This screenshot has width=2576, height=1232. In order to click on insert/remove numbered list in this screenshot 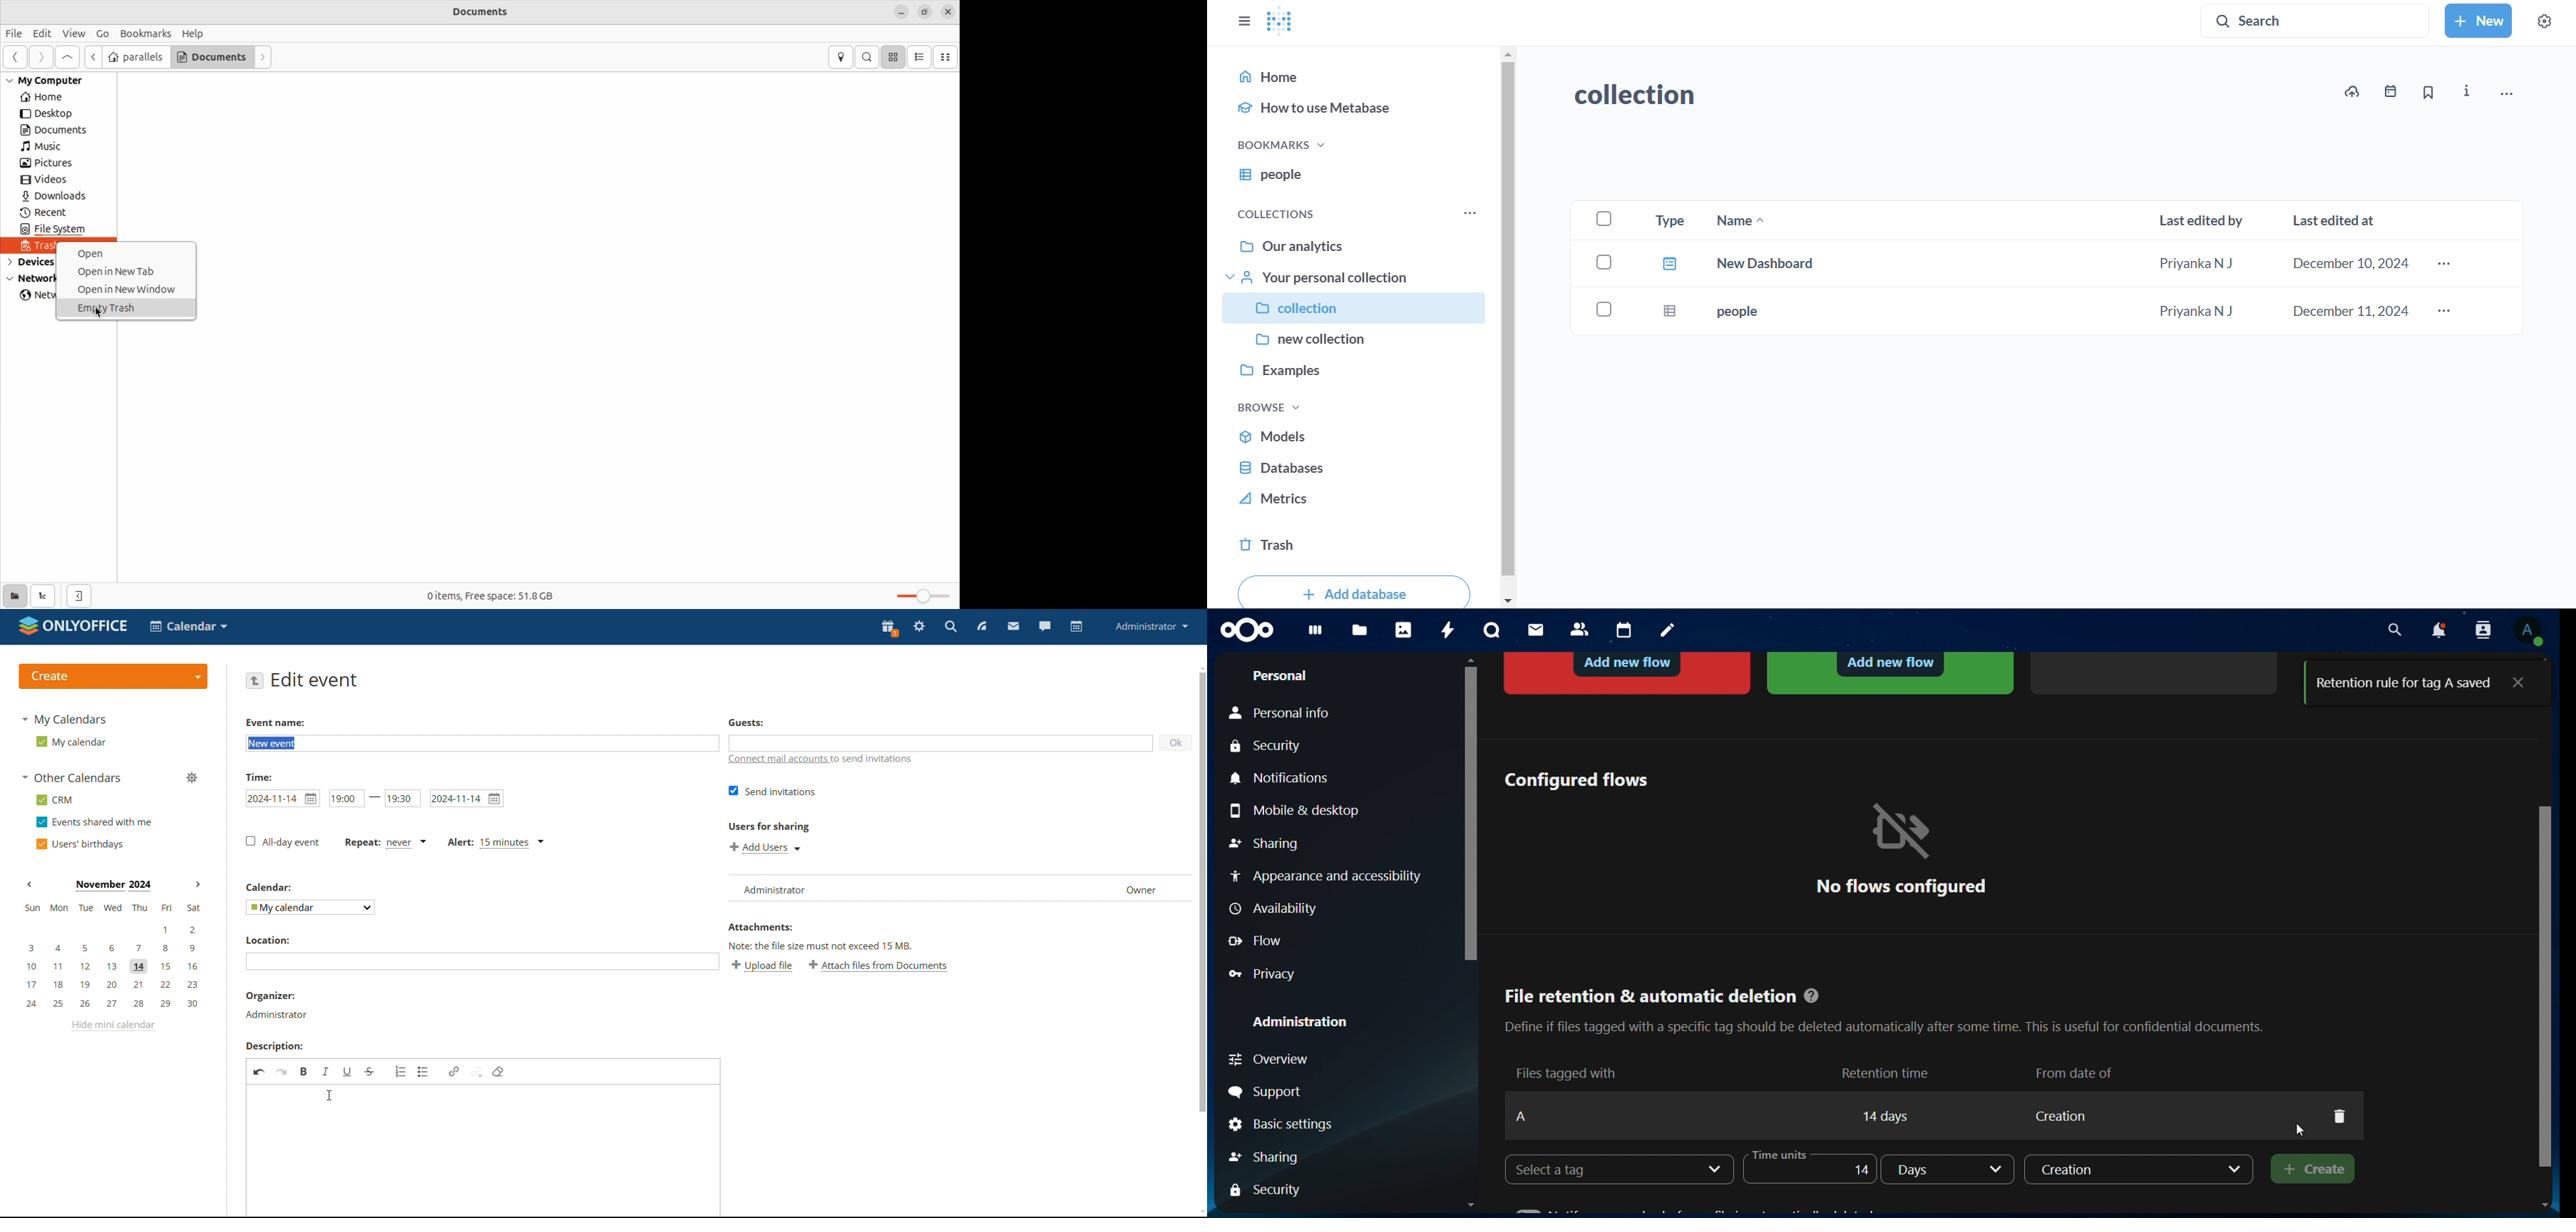, I will do `click(401, 1071)`.